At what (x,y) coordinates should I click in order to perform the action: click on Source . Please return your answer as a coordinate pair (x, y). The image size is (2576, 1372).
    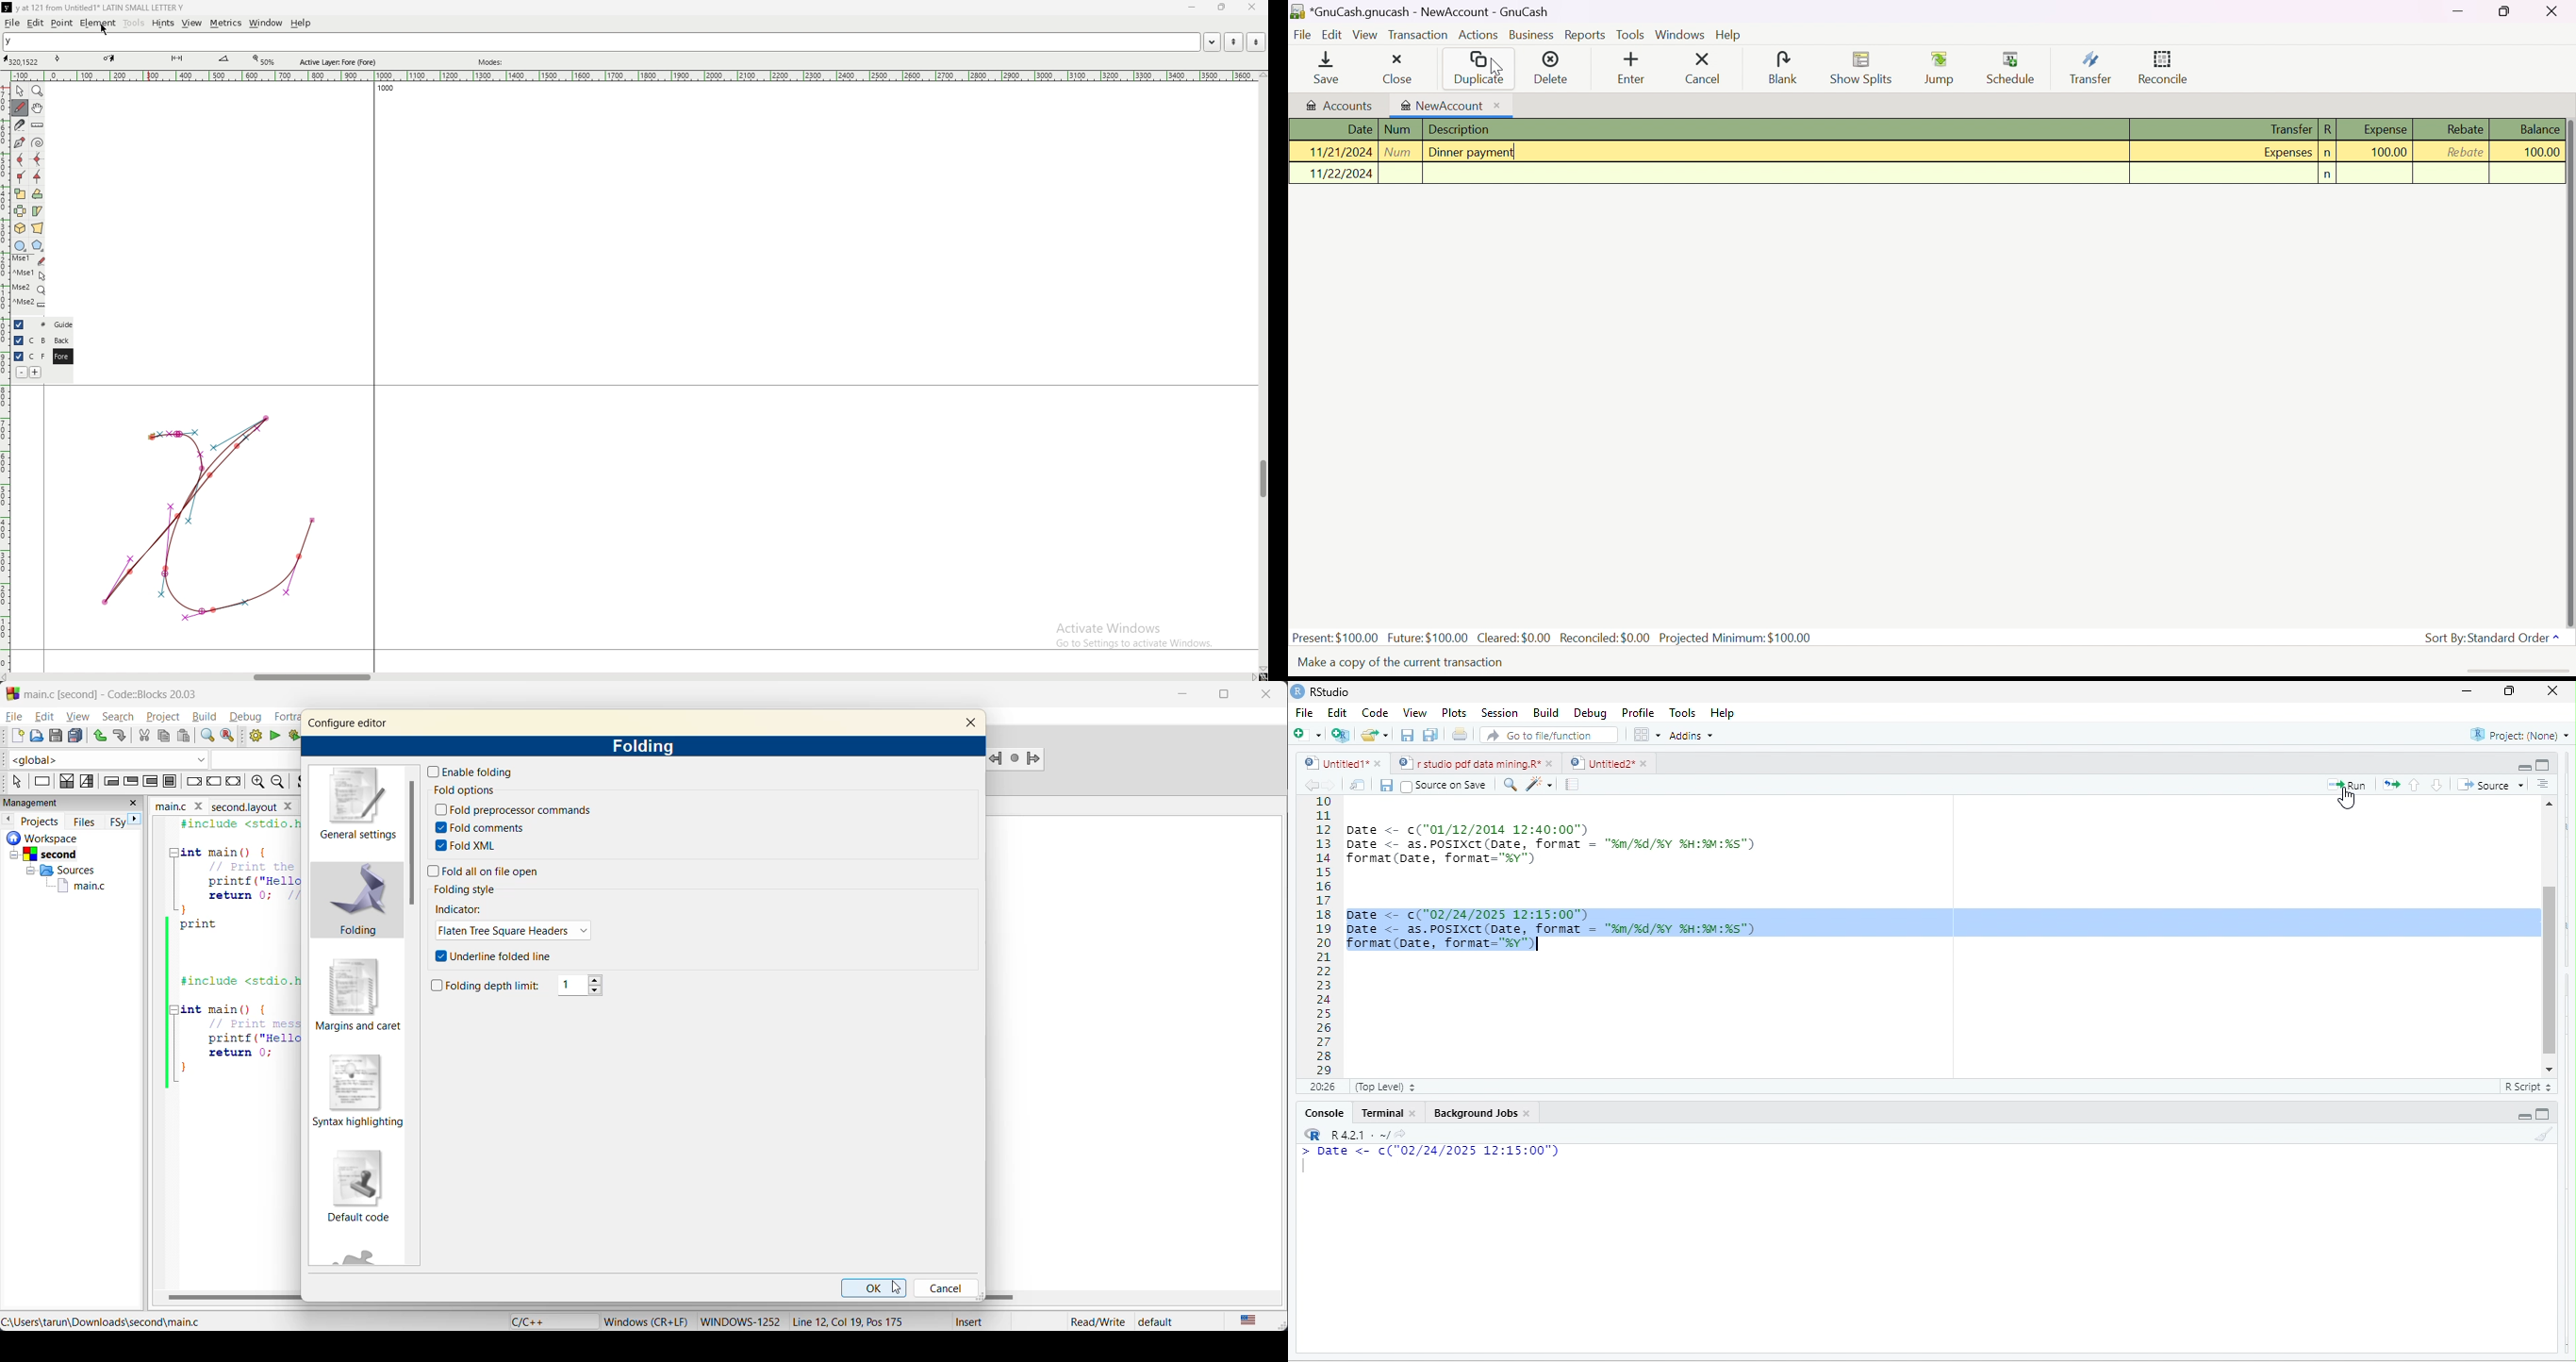
    Looking at the image, I should click on (2492, 785).